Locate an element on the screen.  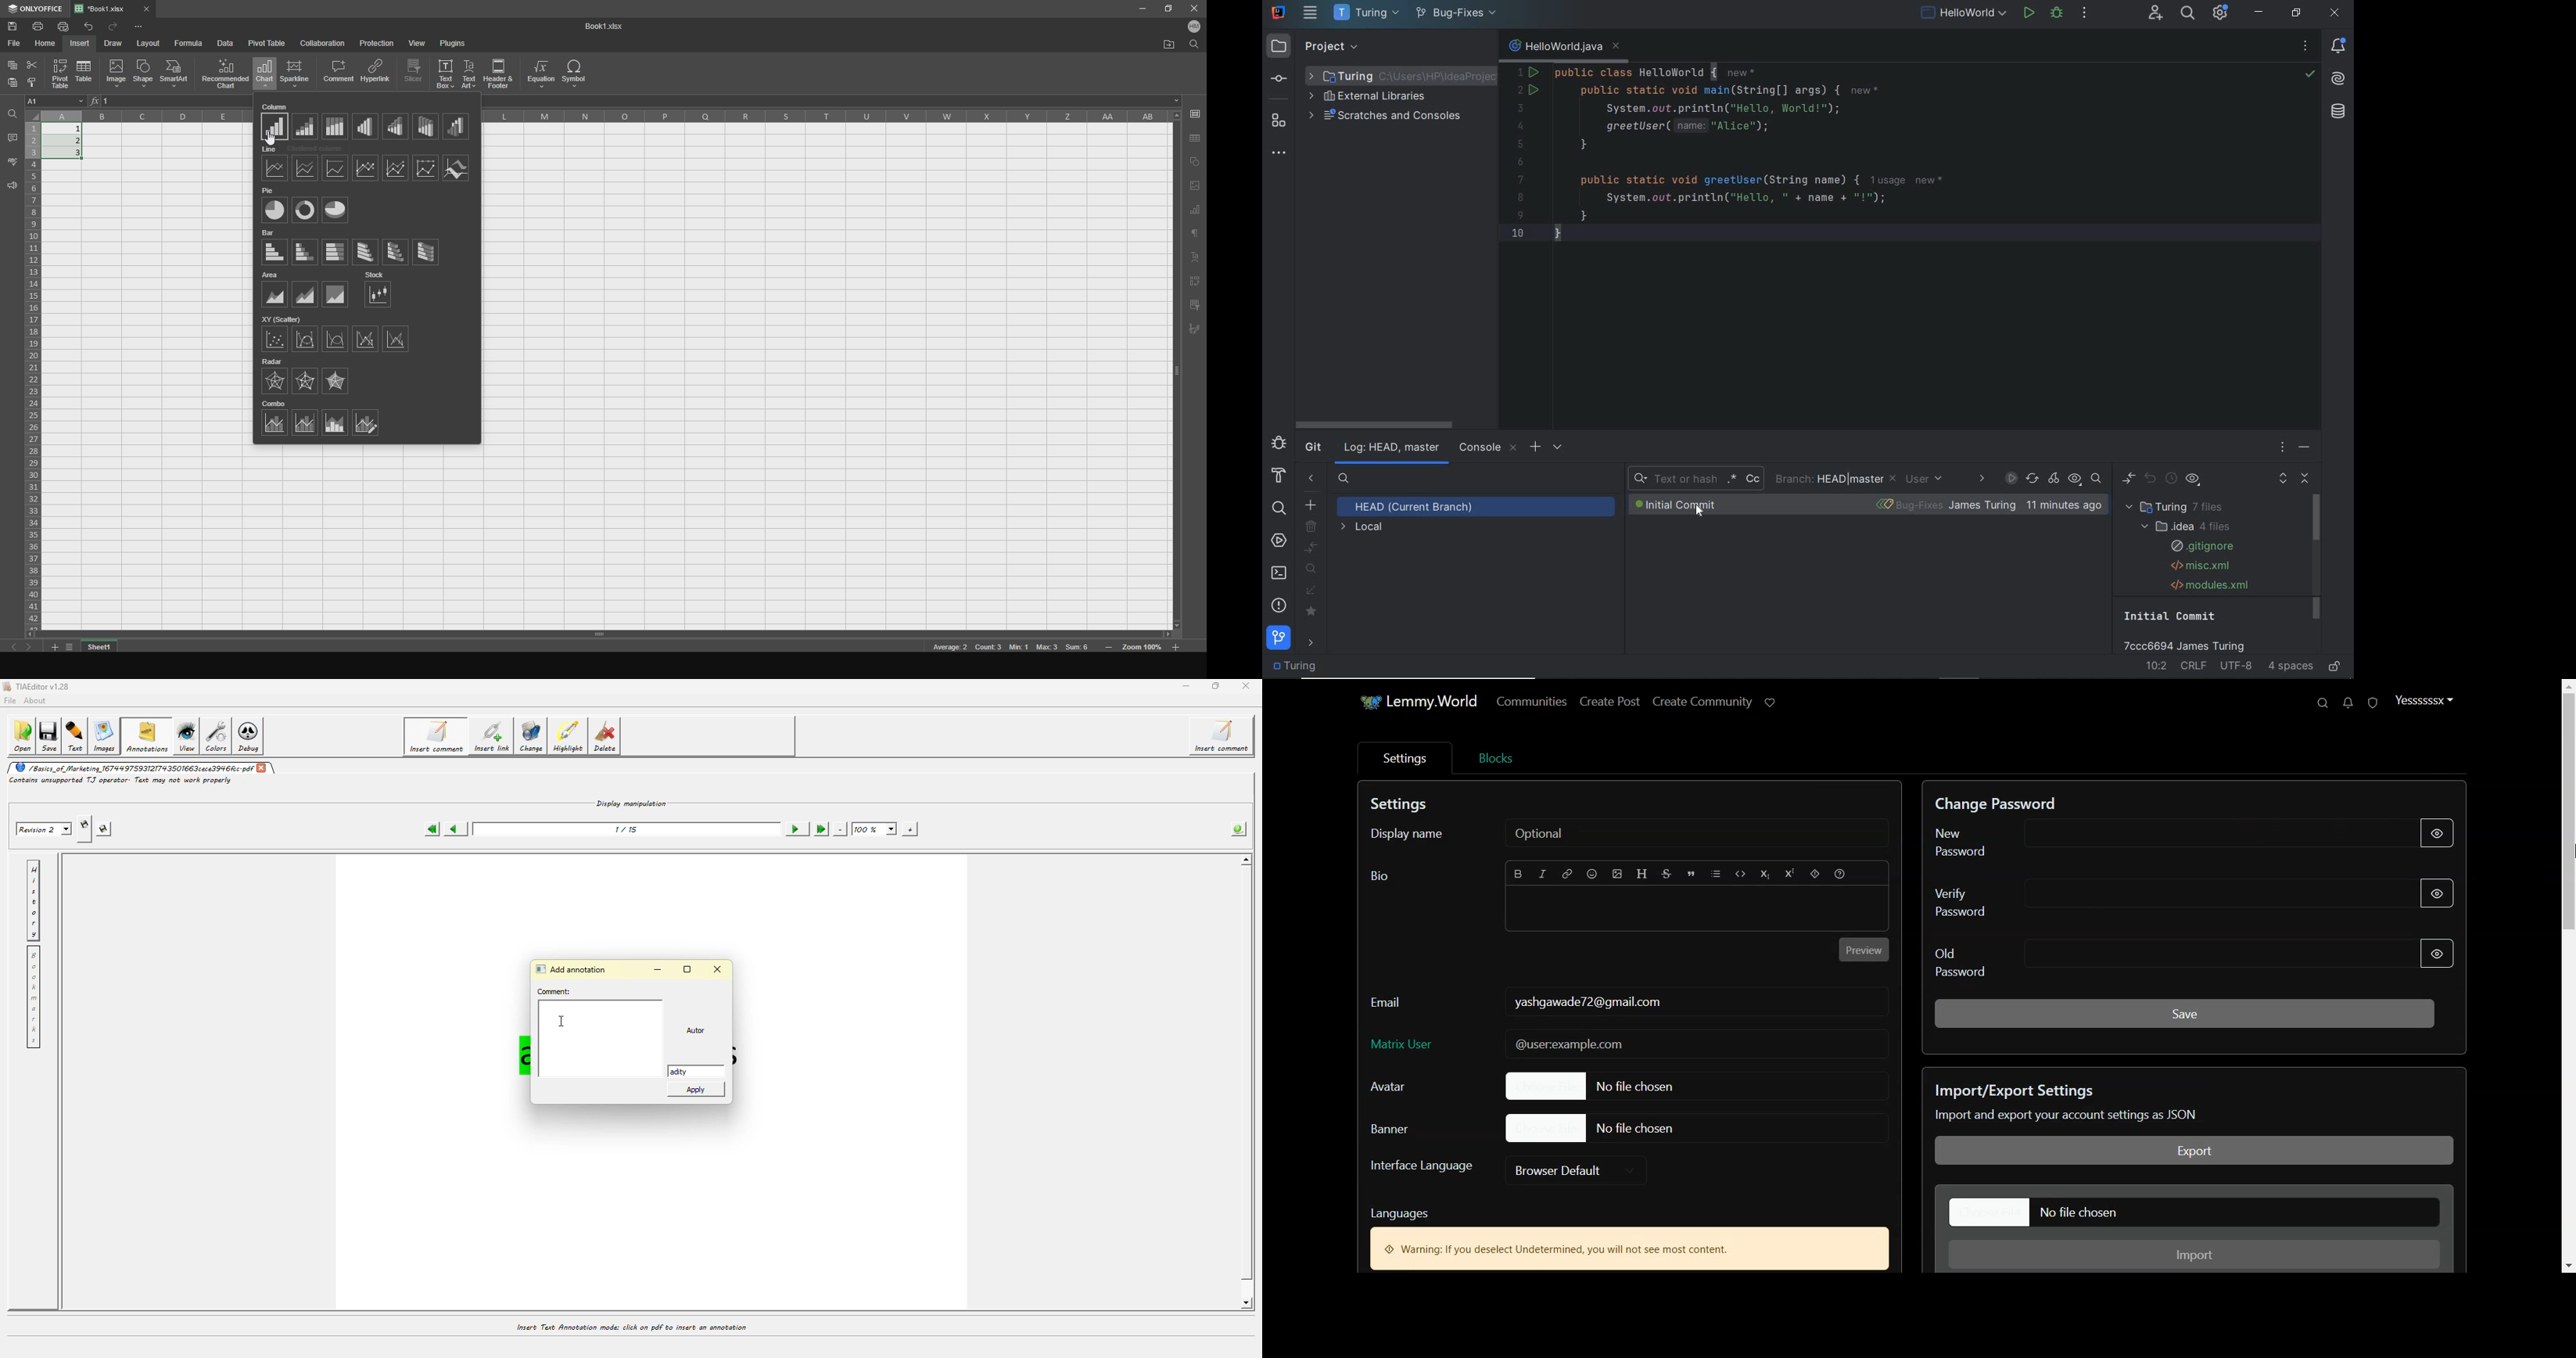
shape is located at coordinates (143, 75).